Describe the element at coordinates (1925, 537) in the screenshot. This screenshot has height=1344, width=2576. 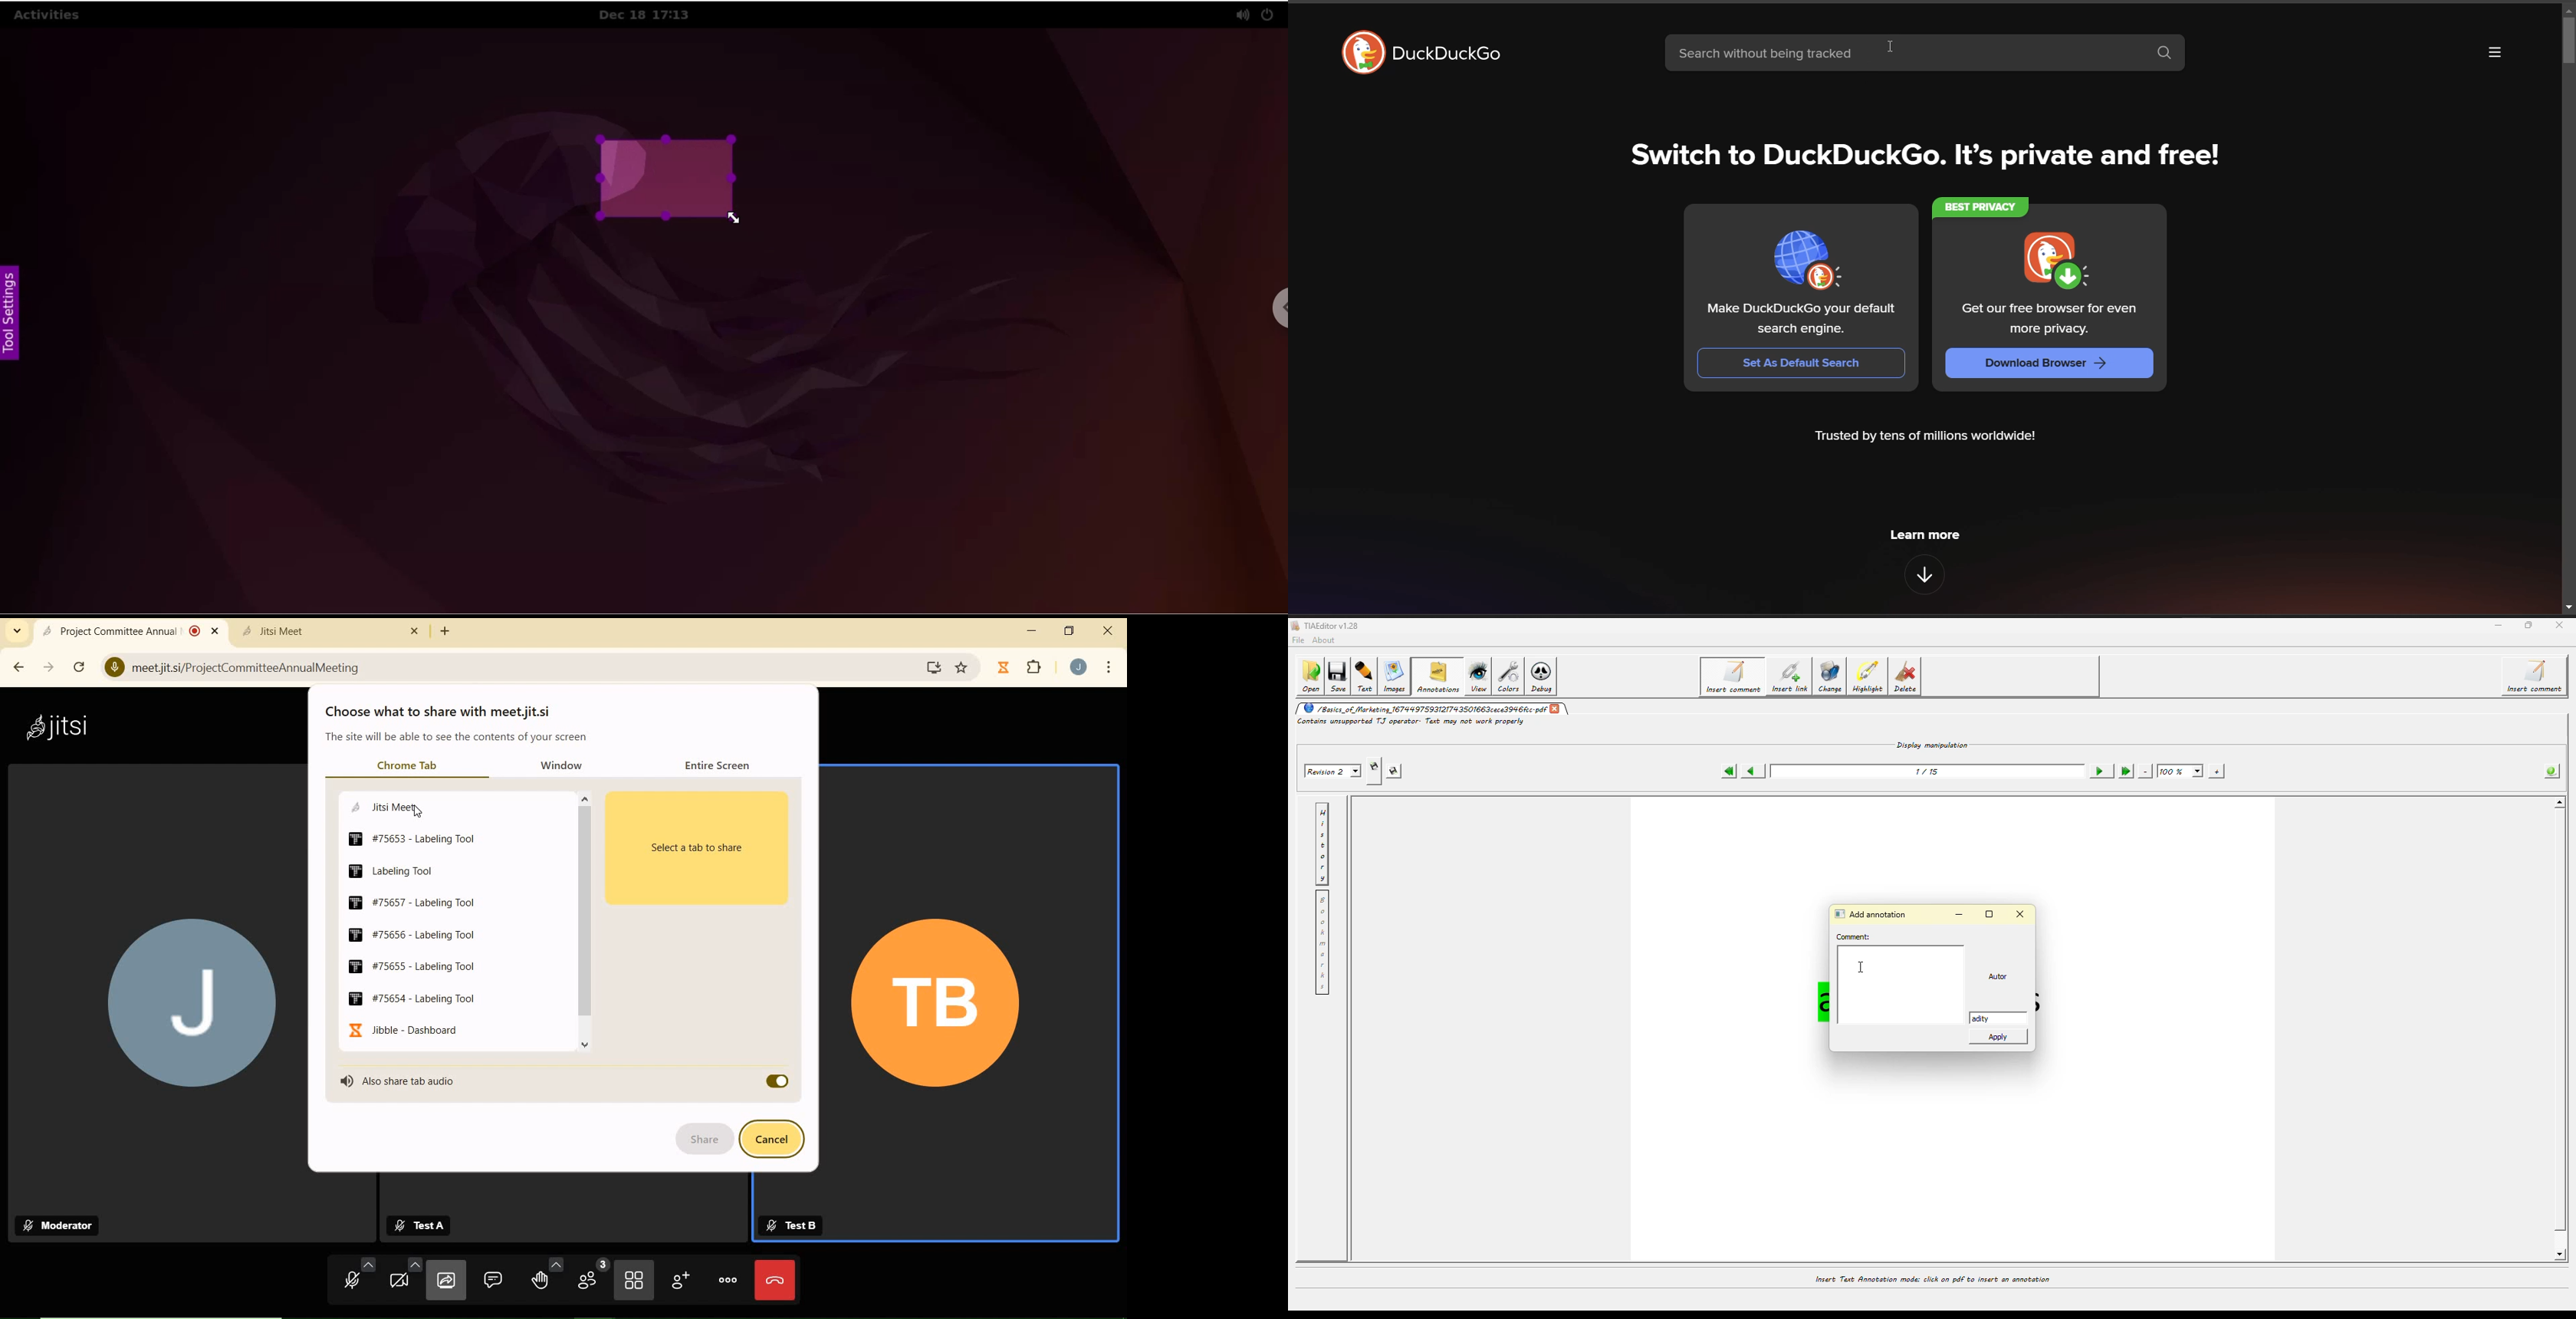
I see `learn more` at that location.